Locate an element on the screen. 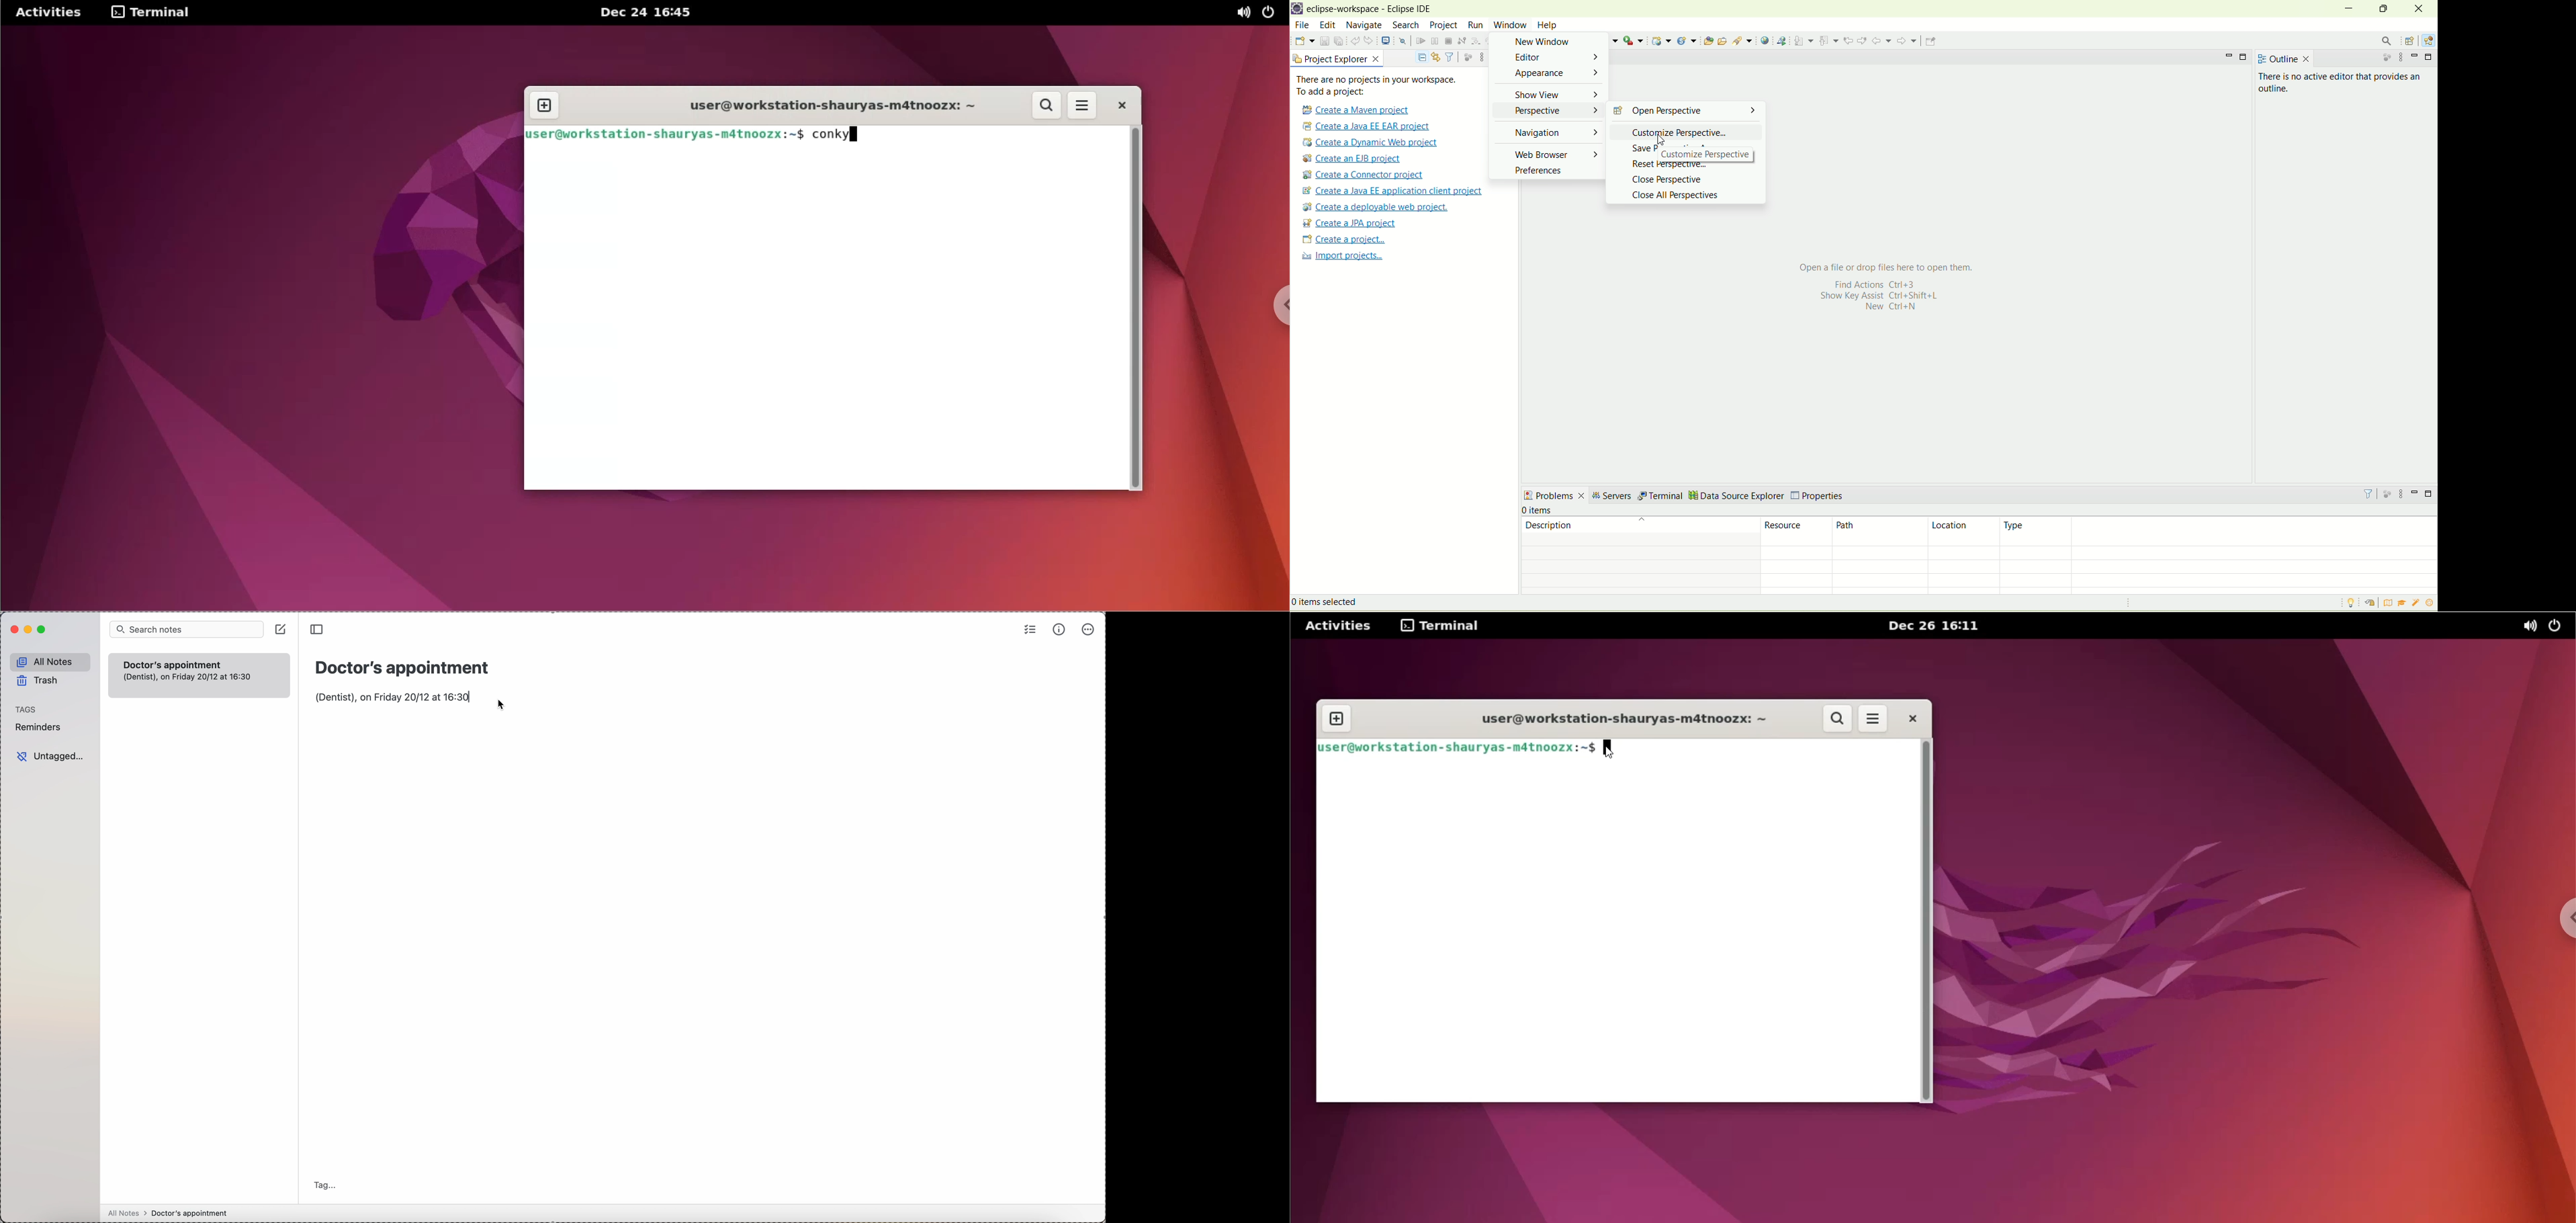  items selected is located at coordinates (1343, 601).